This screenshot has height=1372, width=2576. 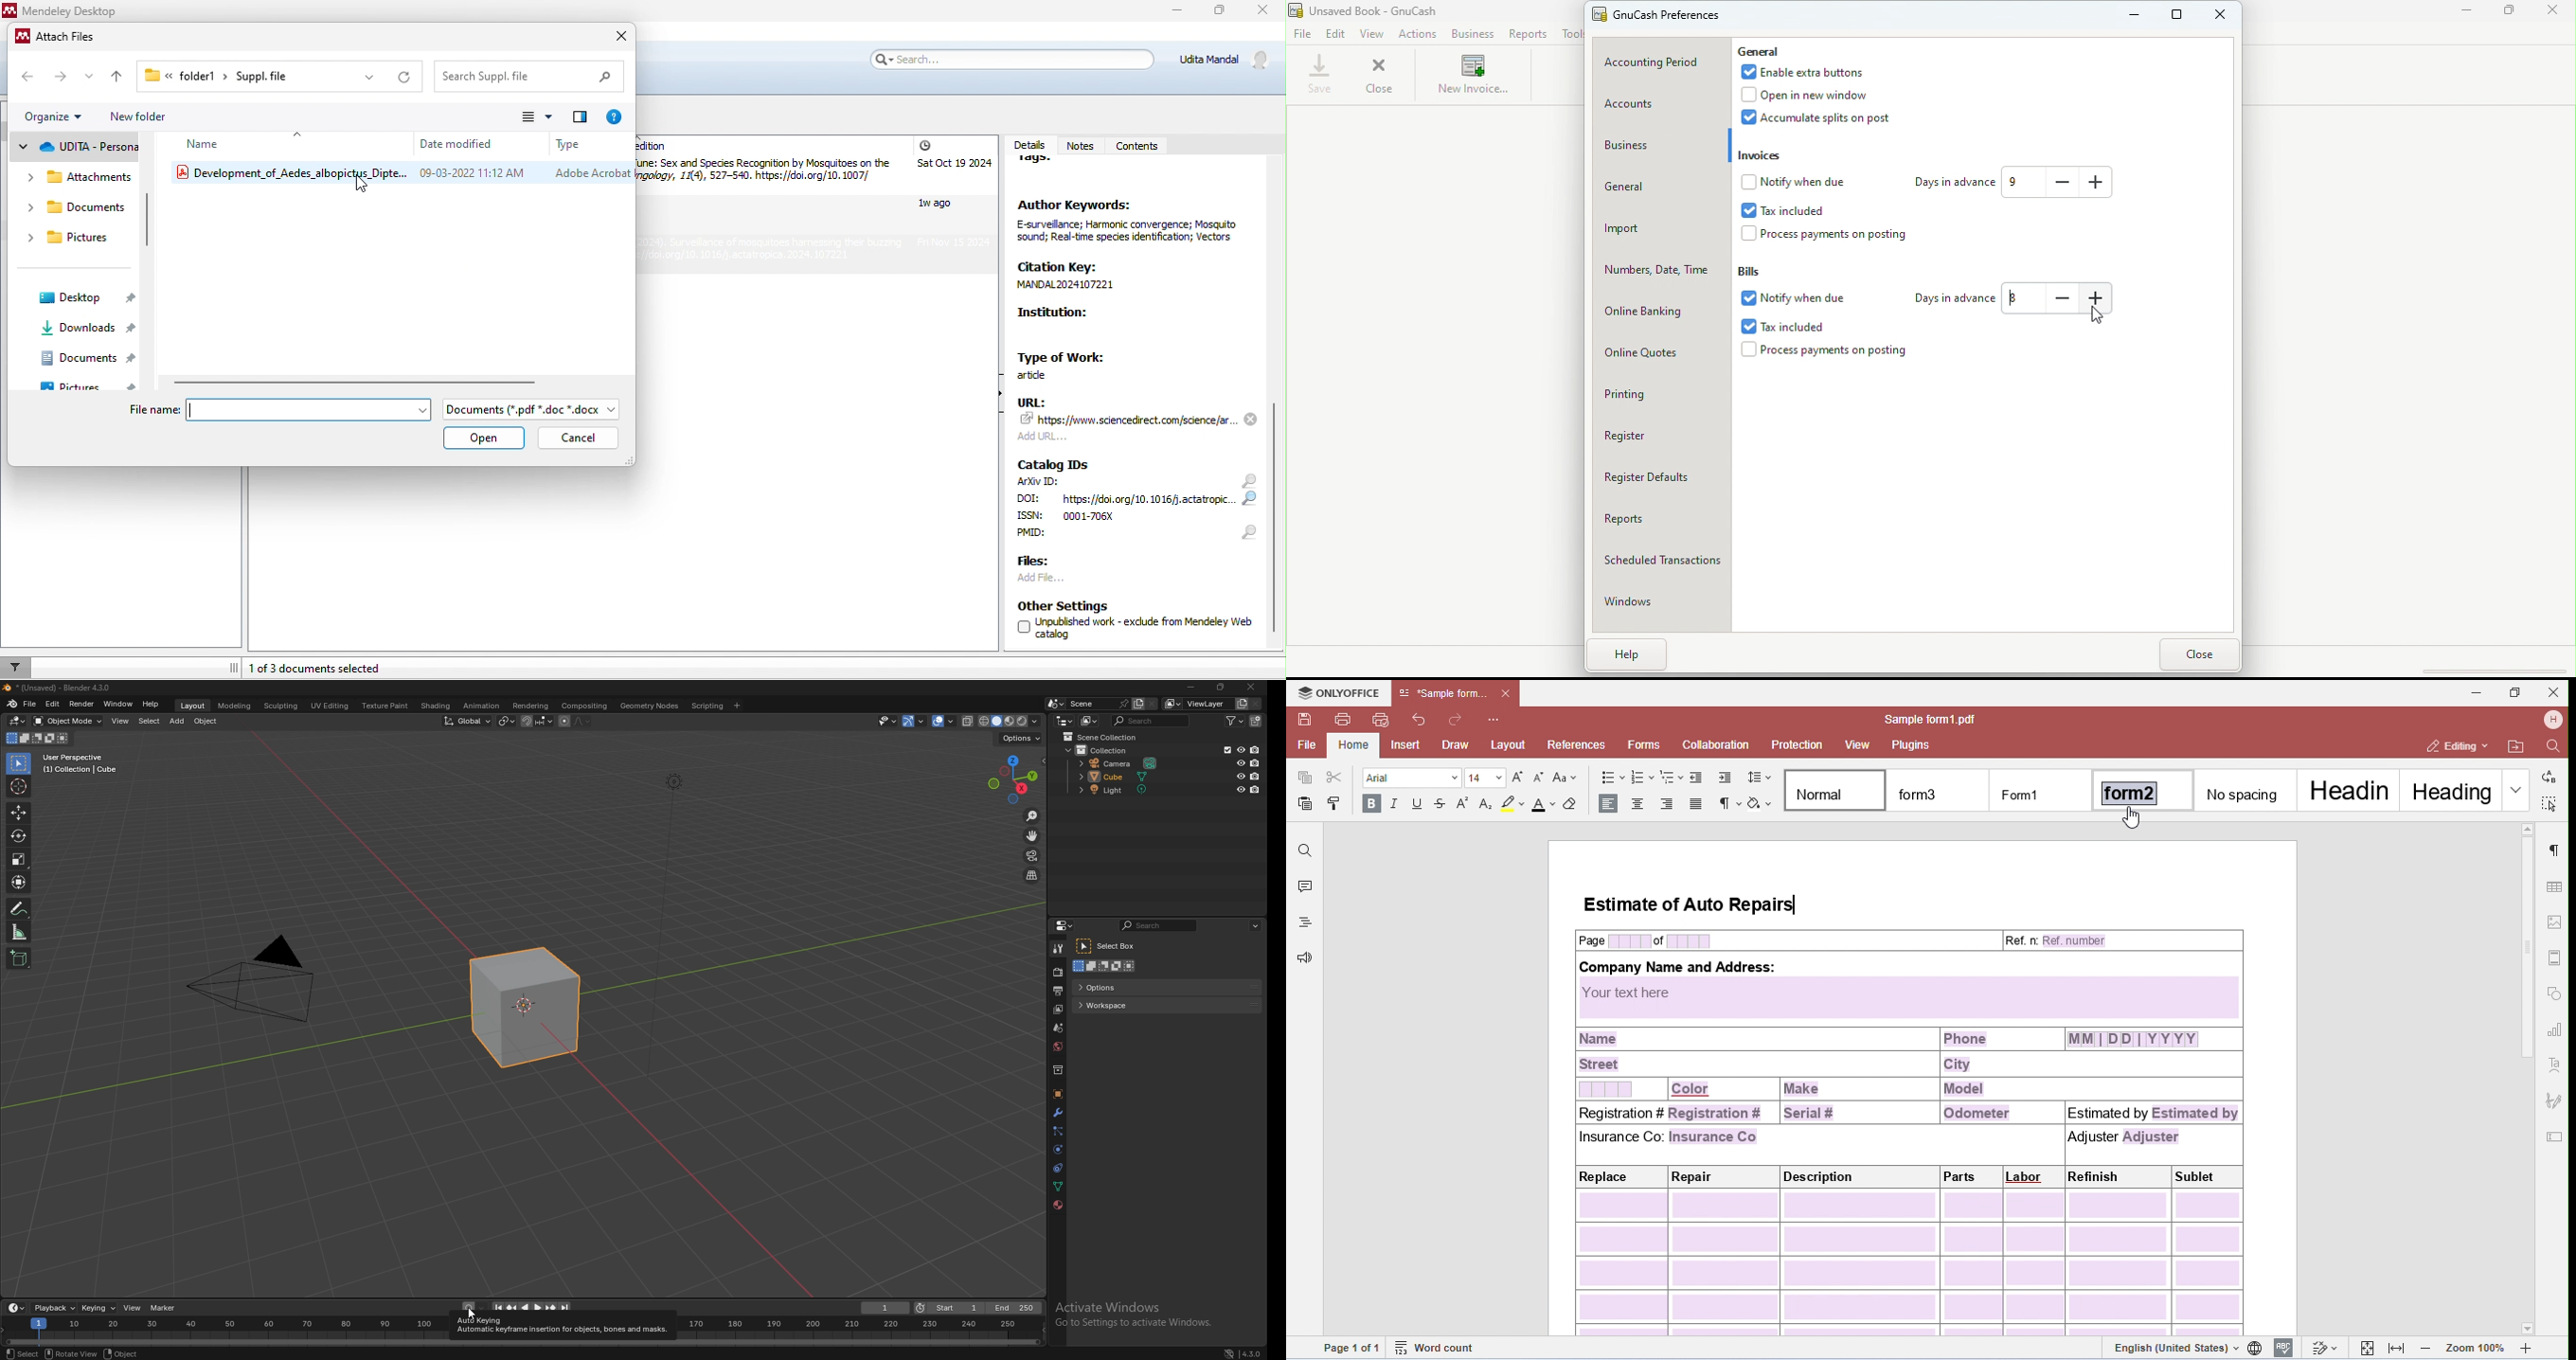 What do you see at coordinates (413, 411) in the screenshot?
I see `drop down` at bounding box center [413, 411].